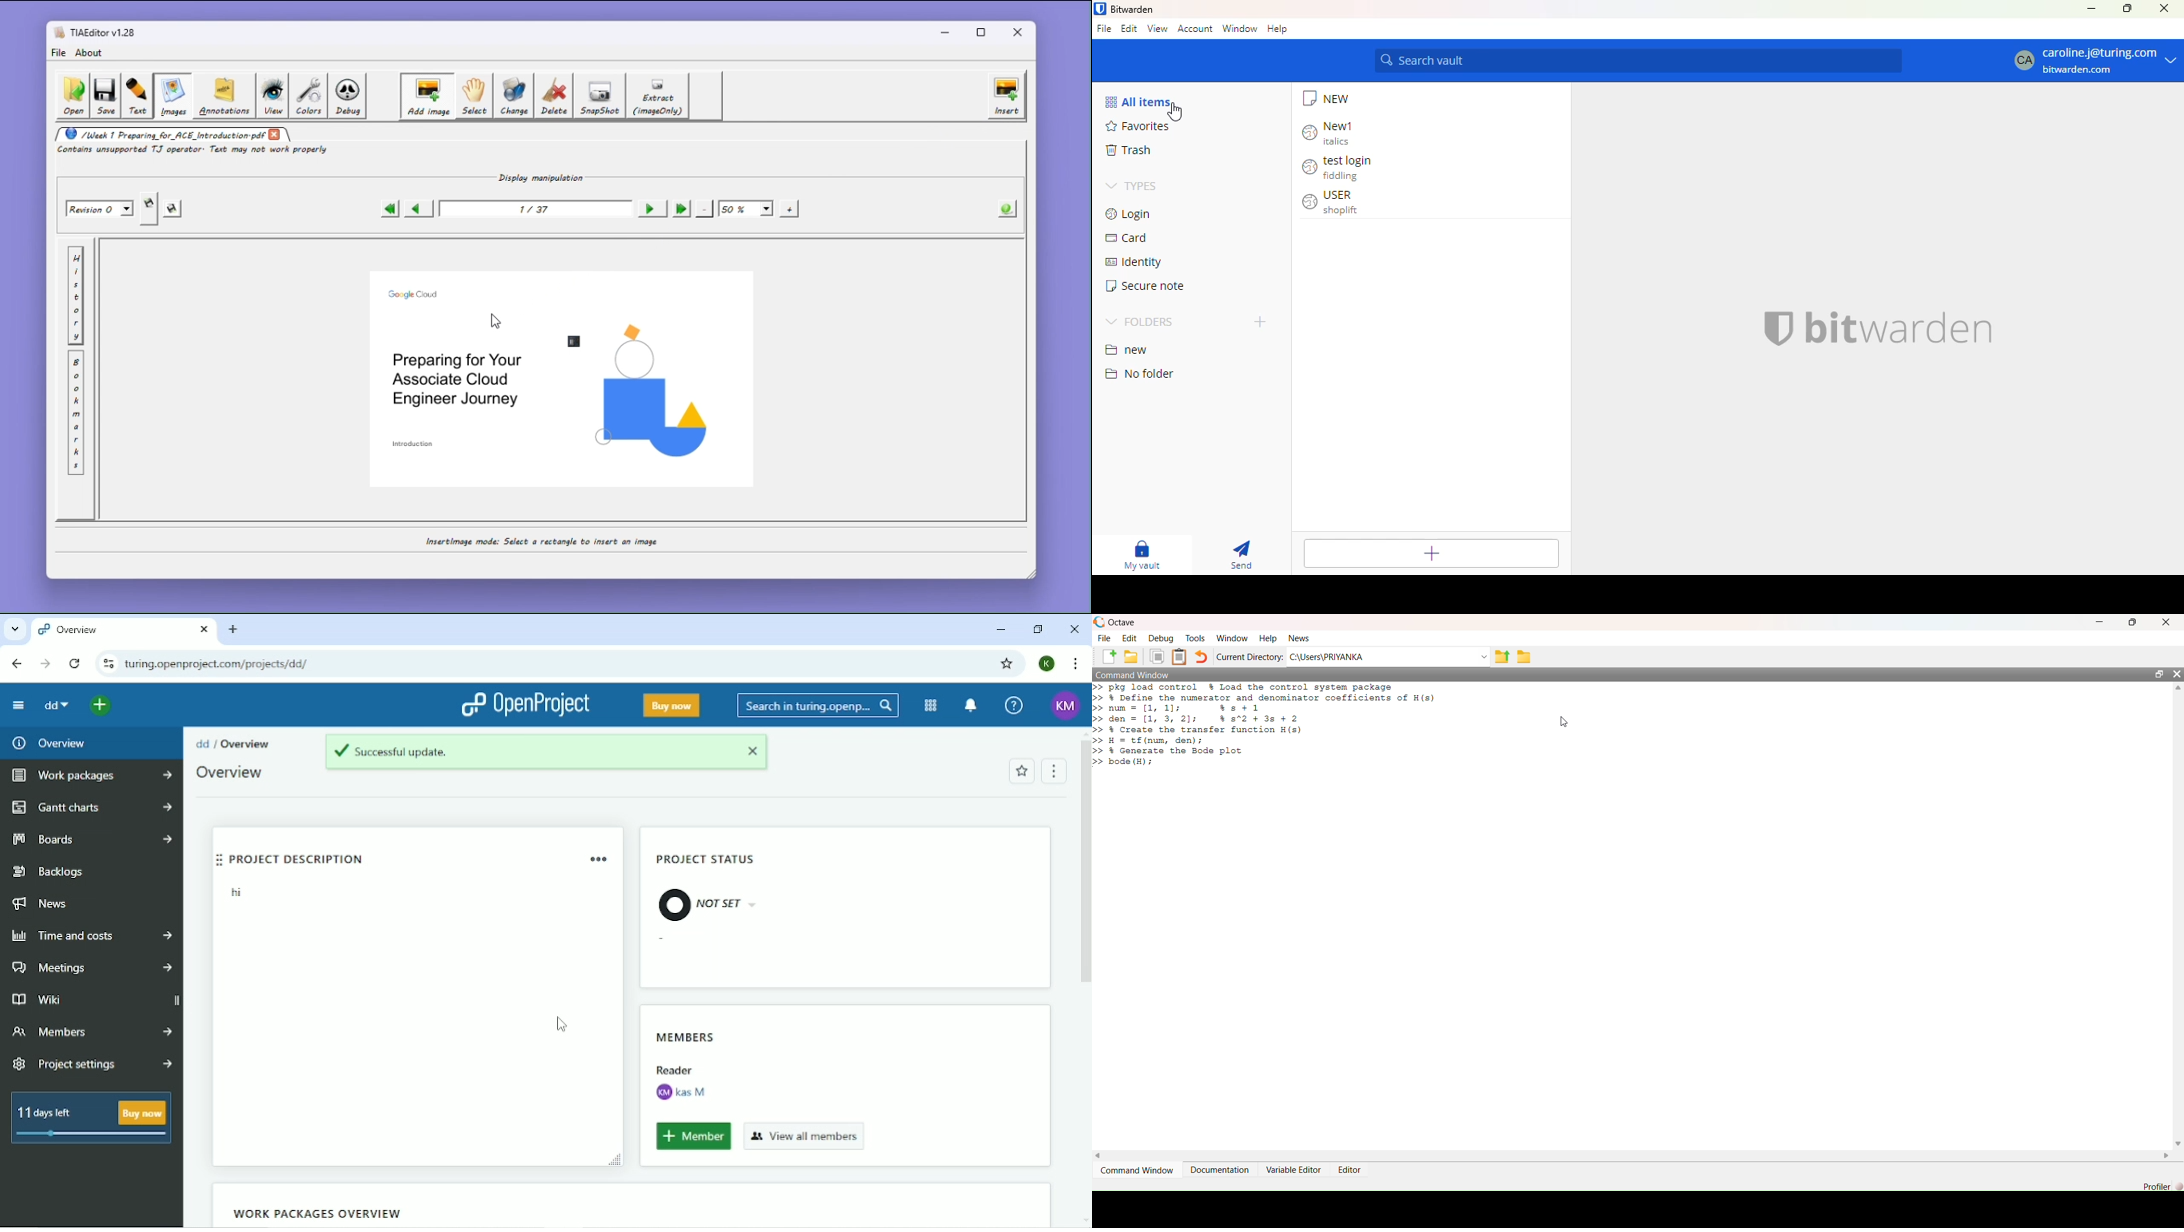  What do you see at coordinates (100, 708) in the screenshot?
I see `Open quick add menu` at bounding box center [100, 708].